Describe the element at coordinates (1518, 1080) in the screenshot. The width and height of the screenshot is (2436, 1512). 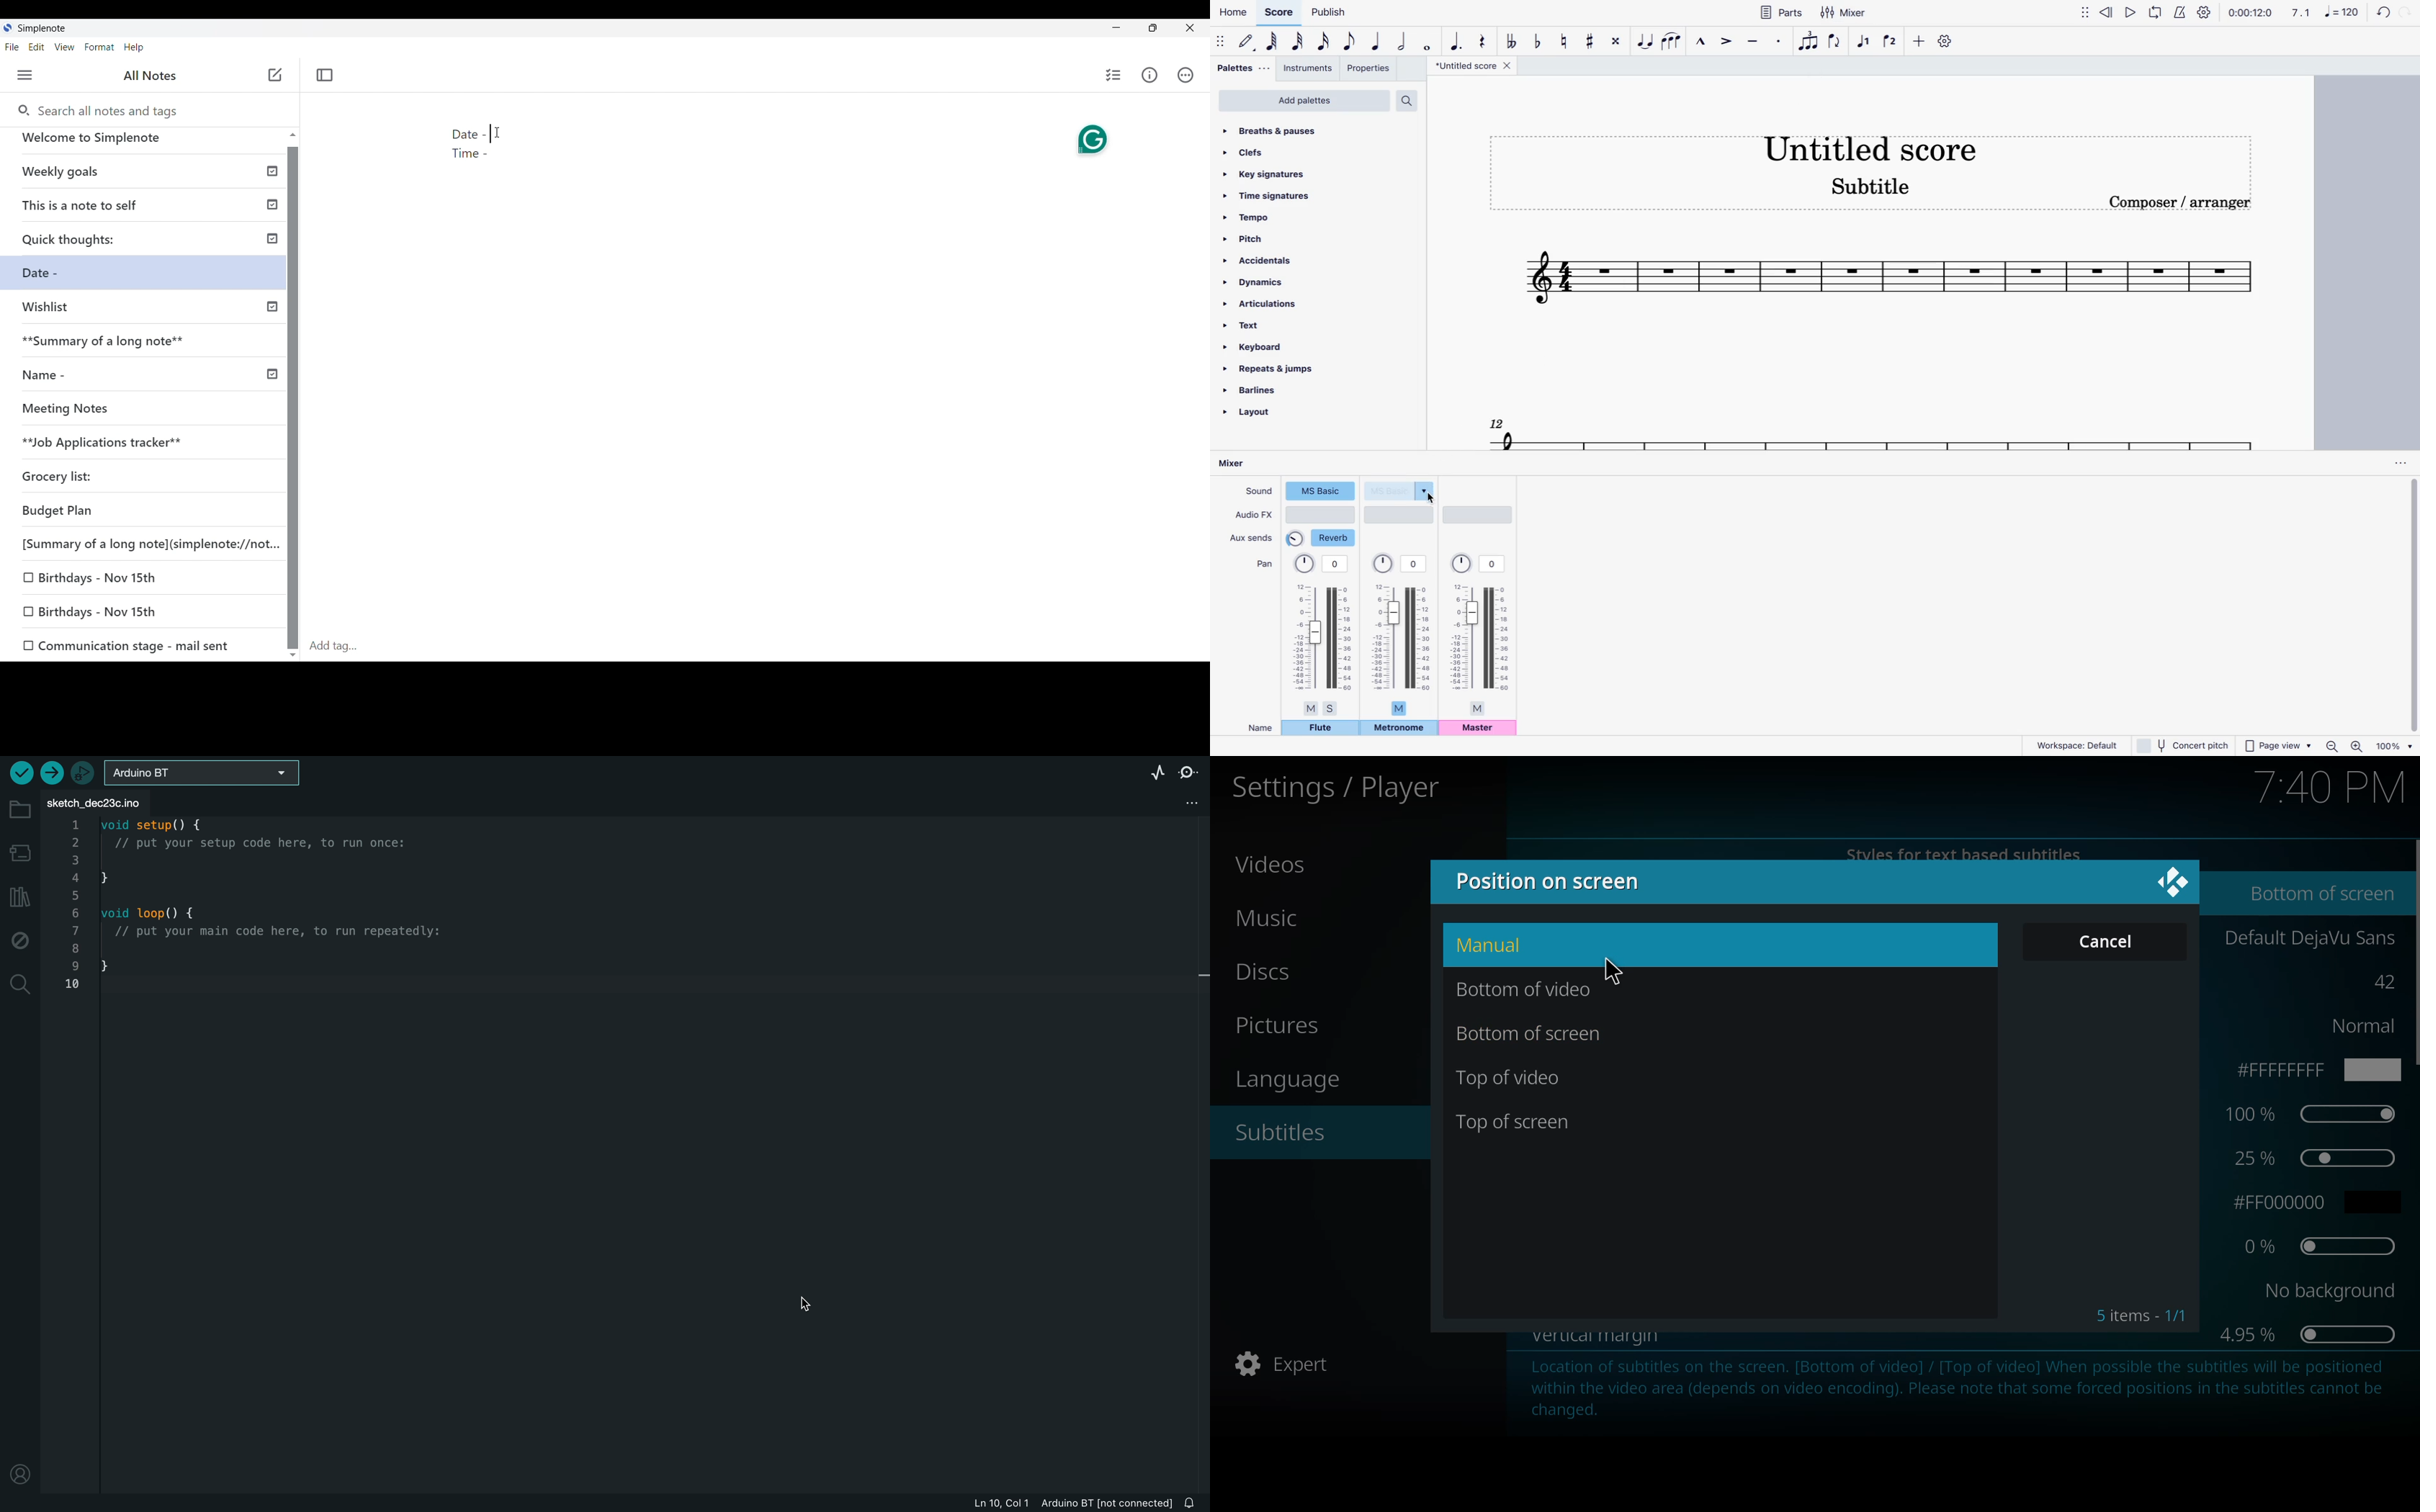
I see `top of video` at that location.